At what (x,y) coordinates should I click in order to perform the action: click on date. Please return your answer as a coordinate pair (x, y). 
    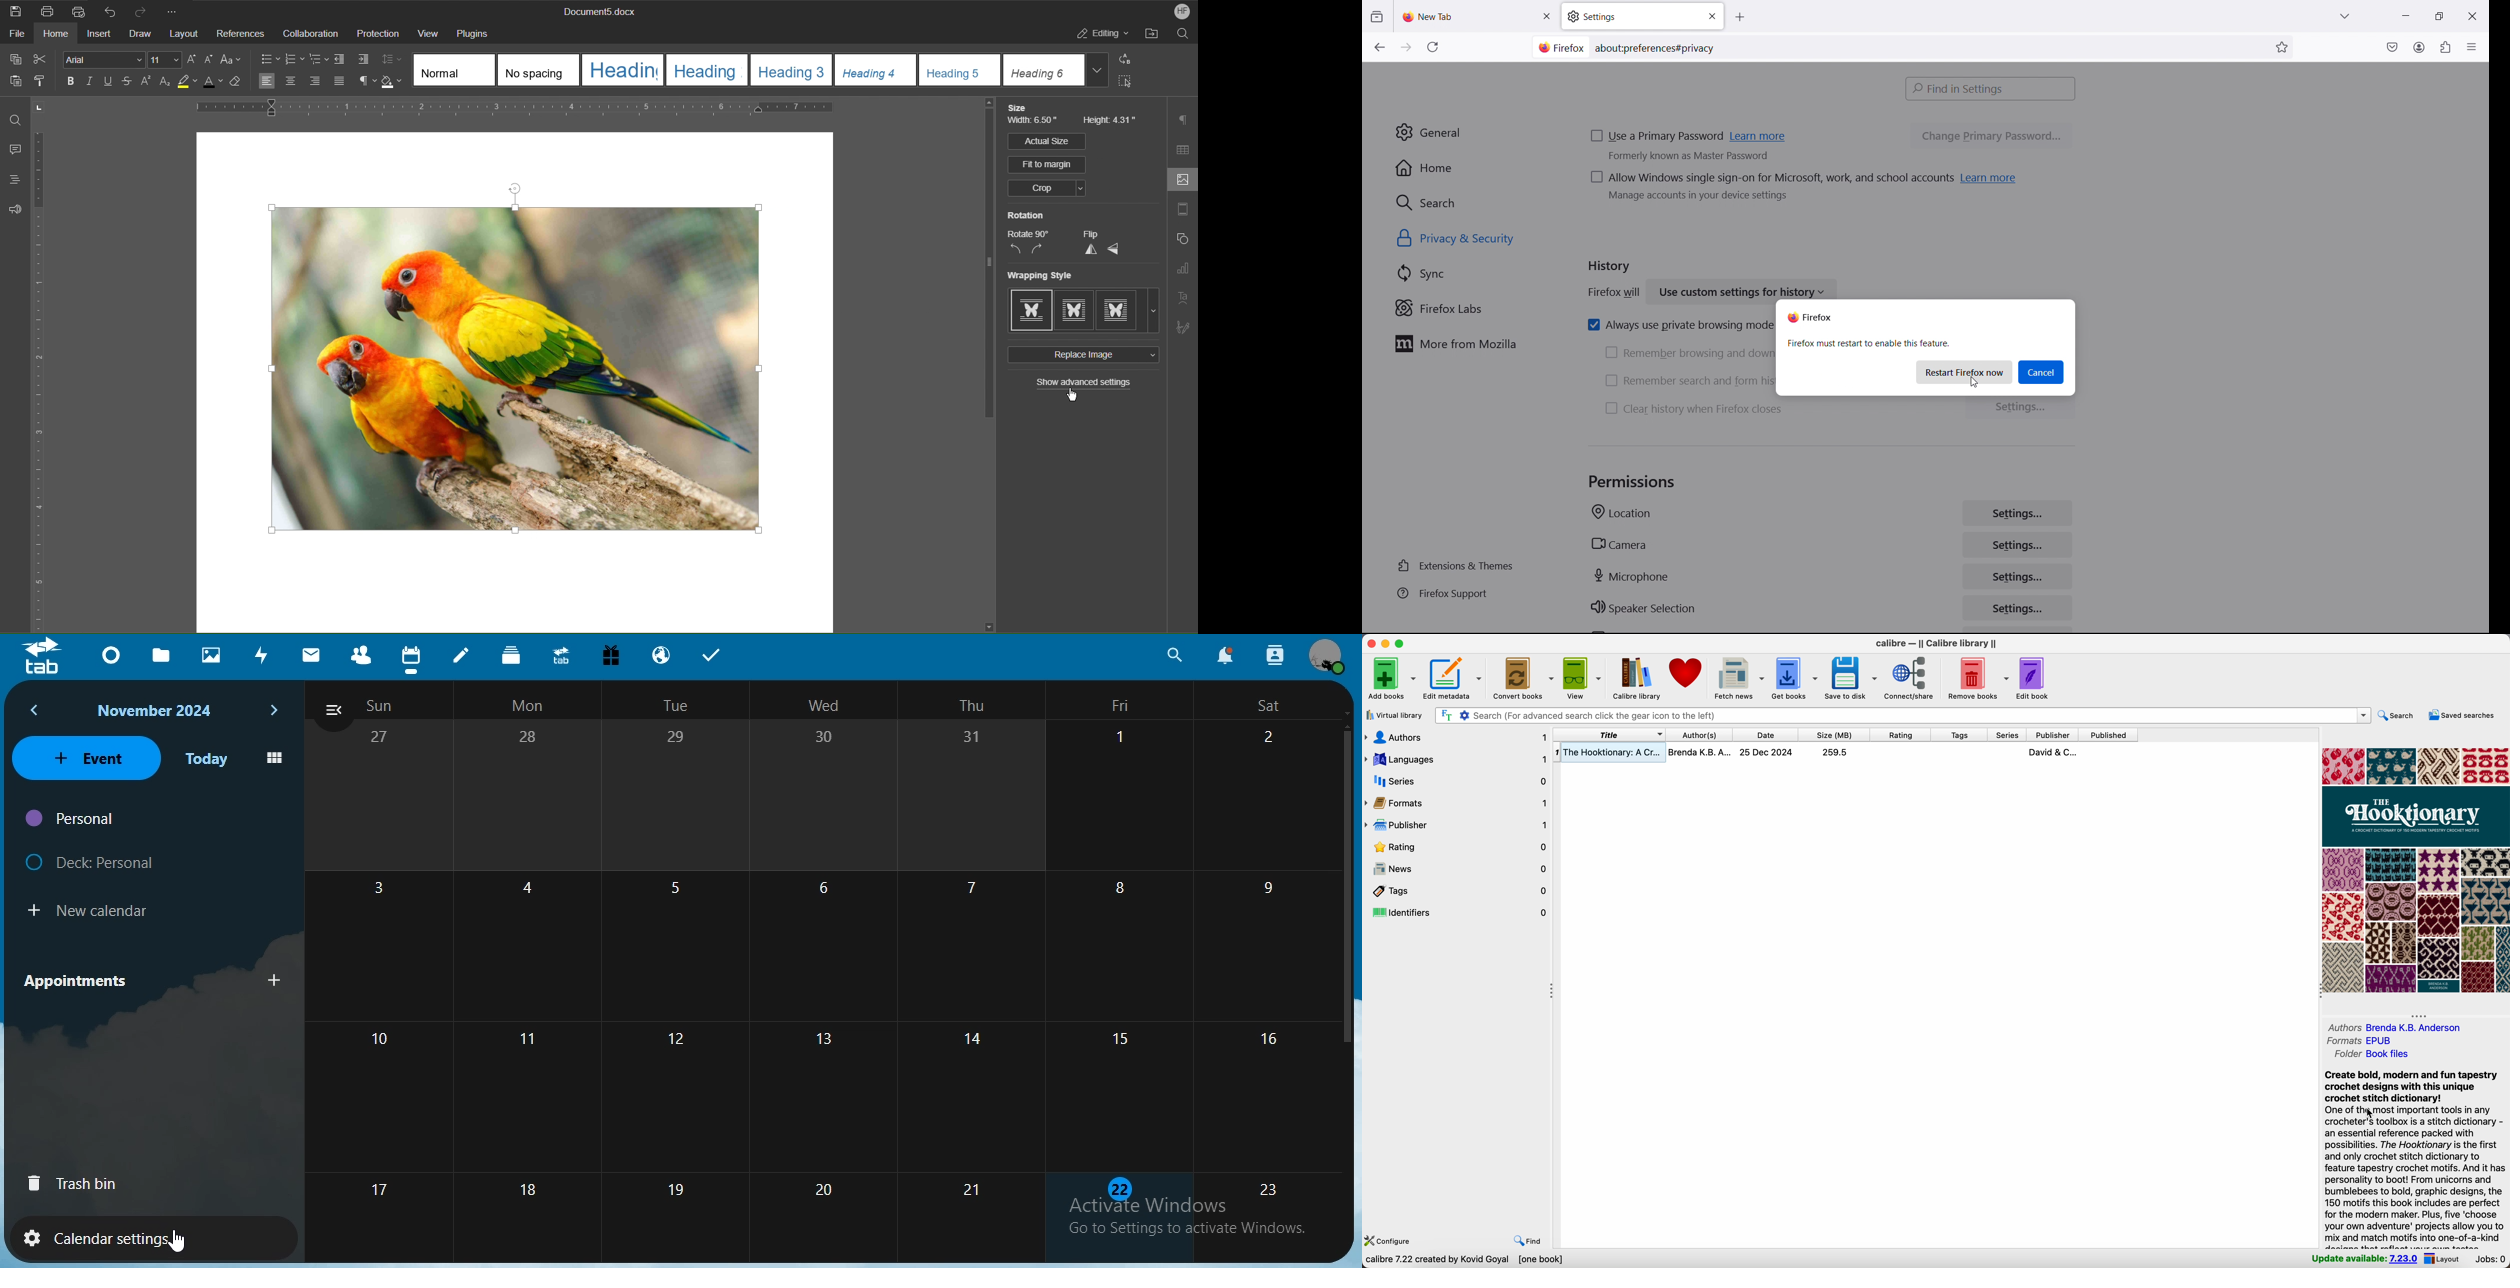
    Looking at the image, I should click on (1763, 735).